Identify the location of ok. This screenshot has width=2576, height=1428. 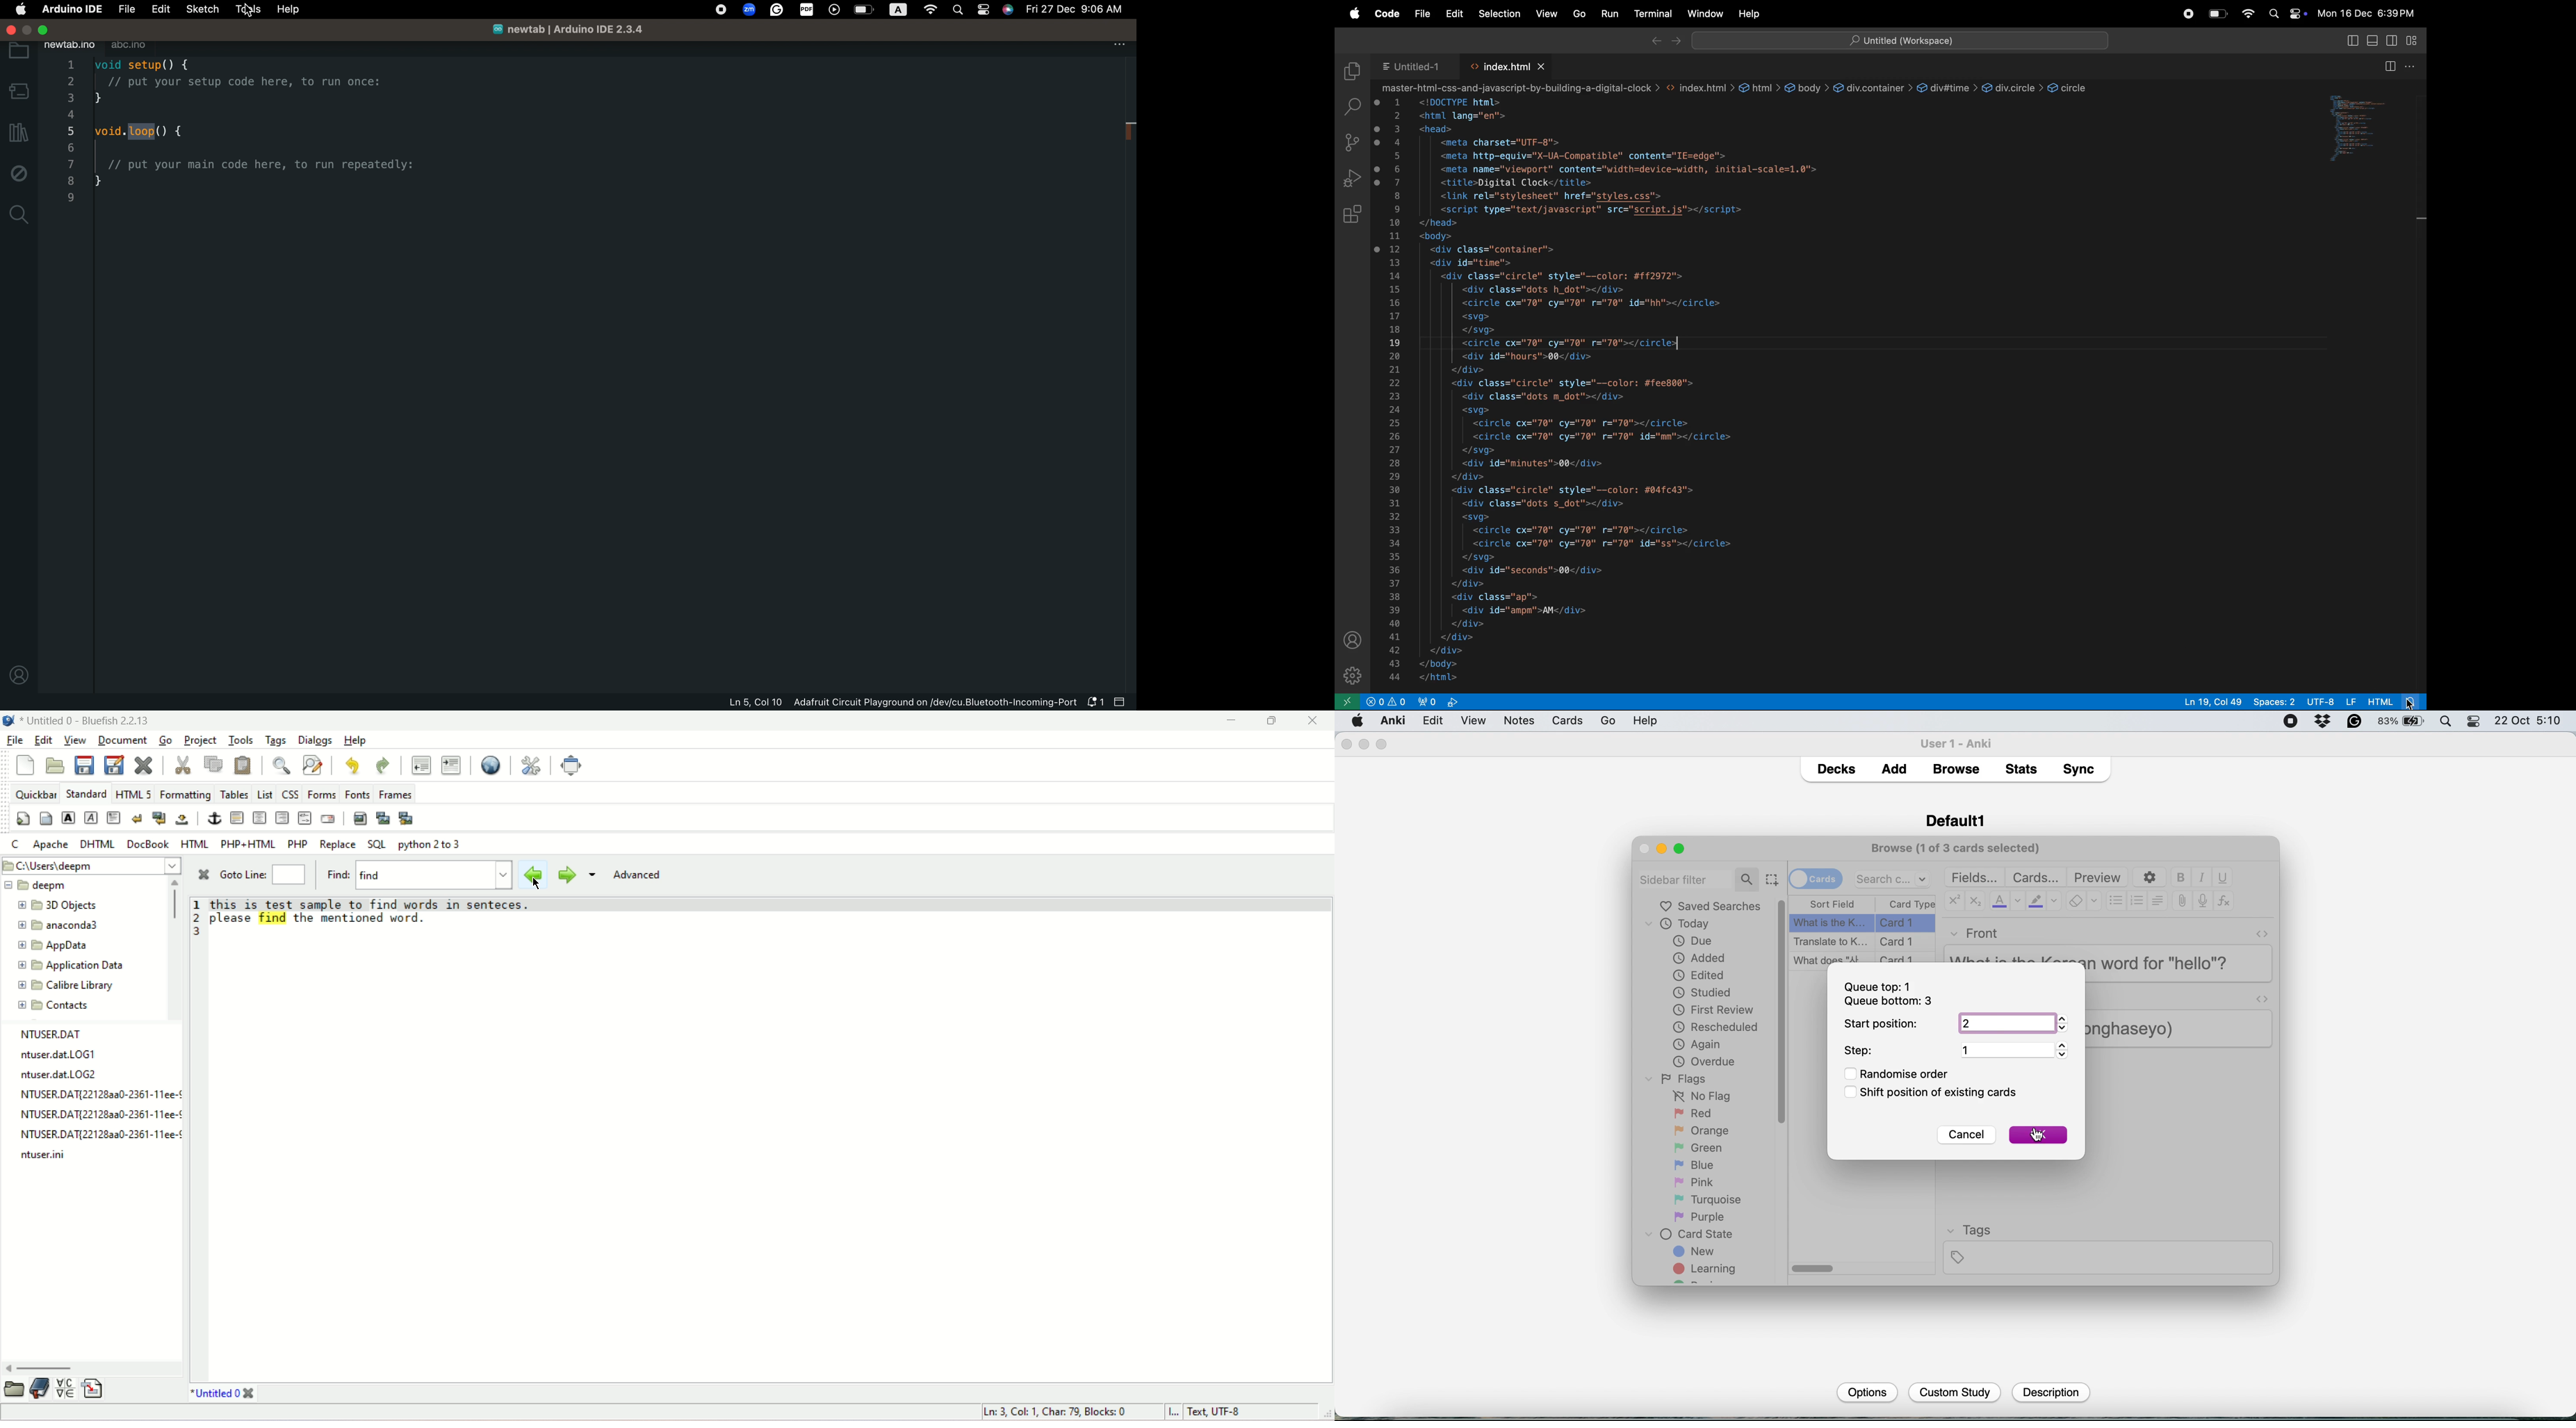
(2038, 1135).